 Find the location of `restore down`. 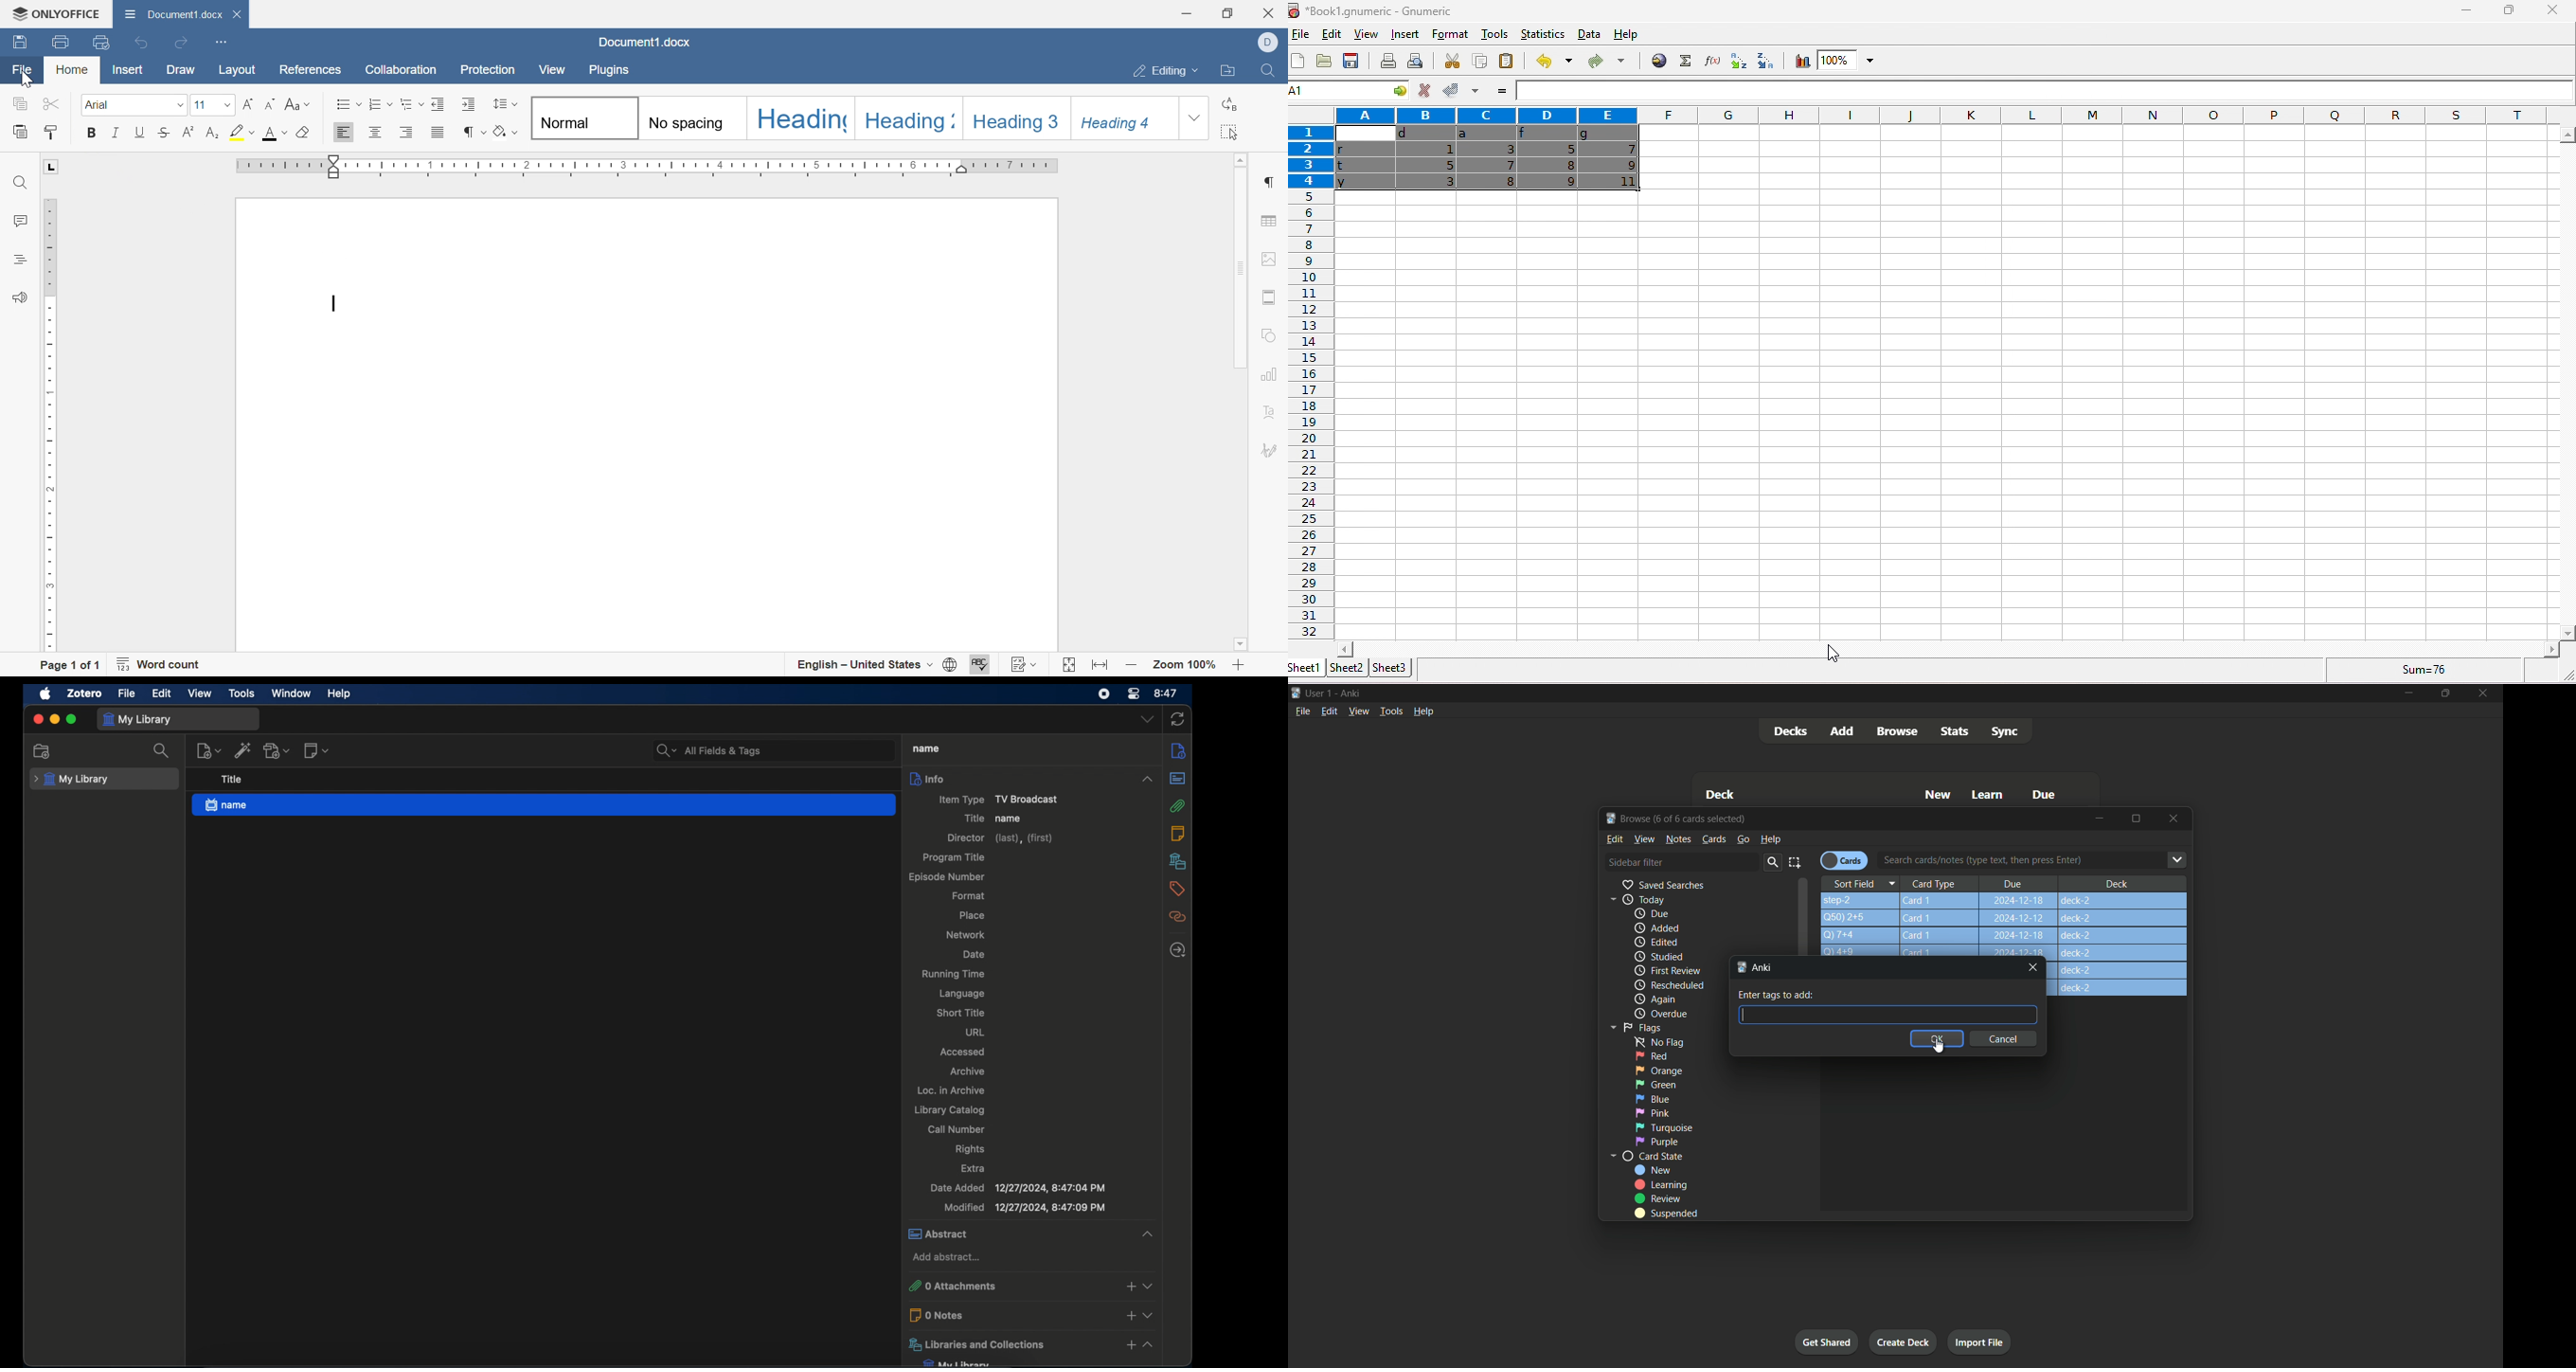

restore down is located at coordinates (1230, 11).